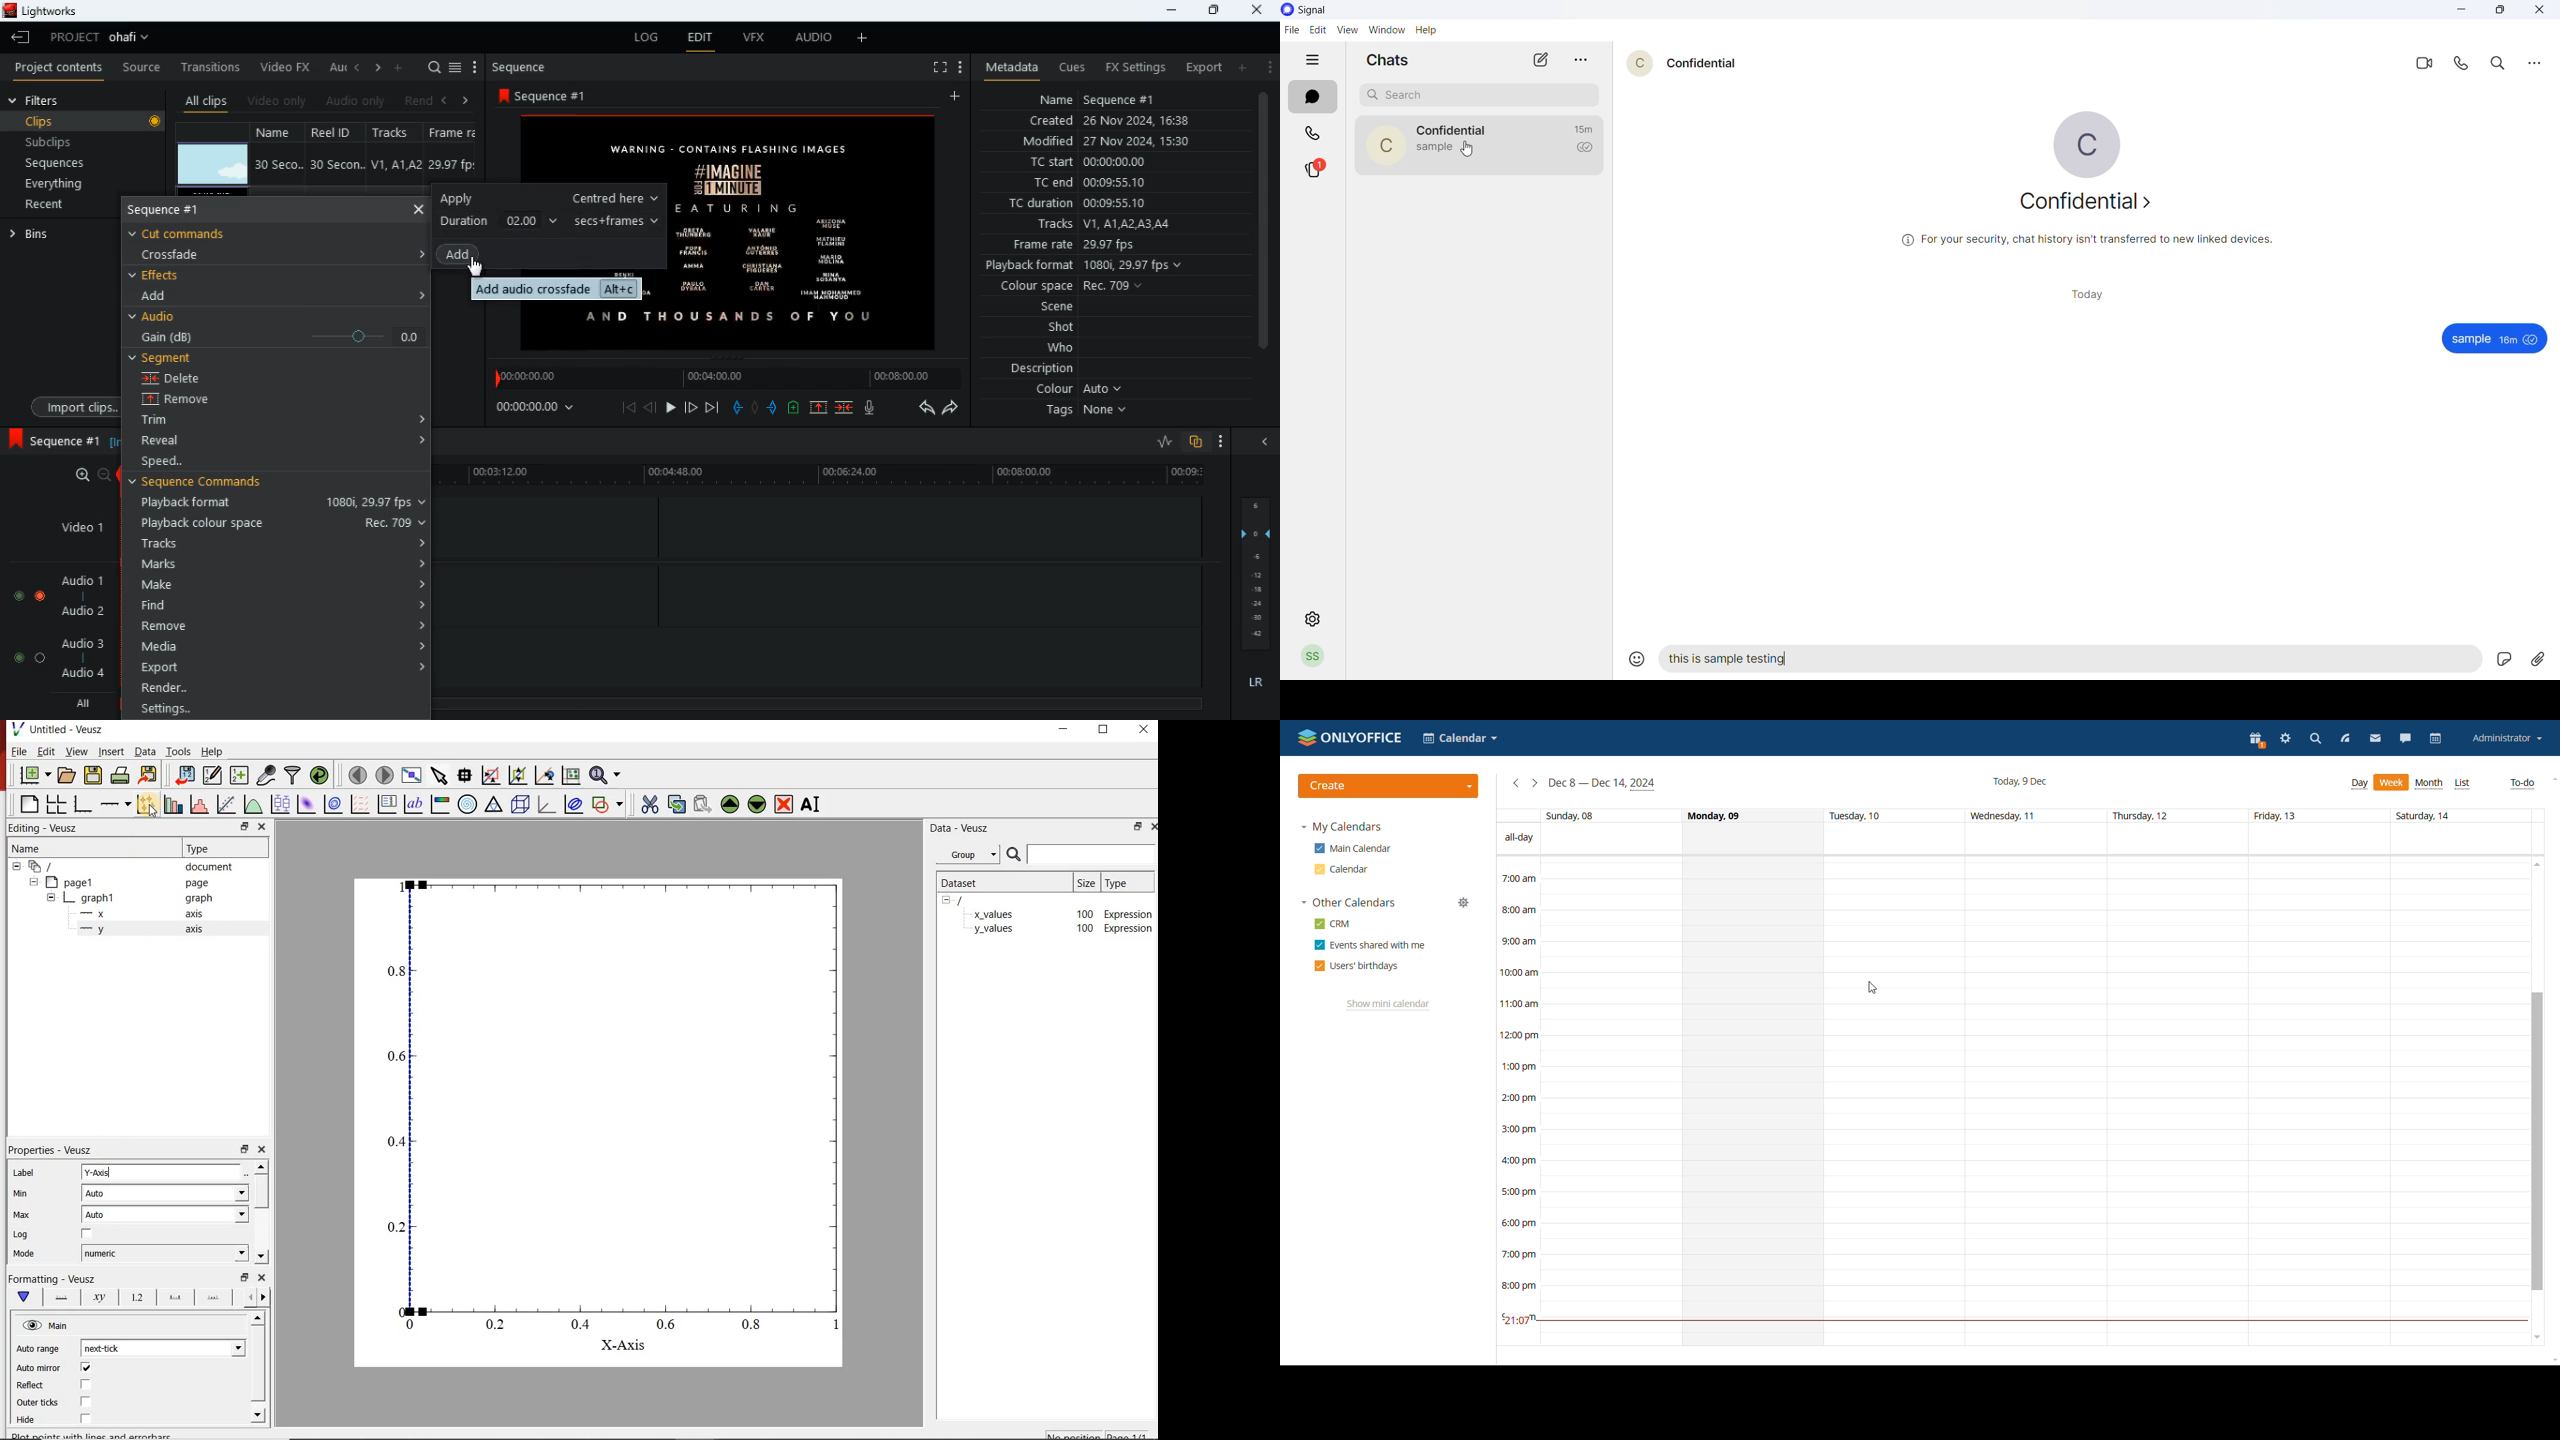  I want to click on created, so click(1111, 122).